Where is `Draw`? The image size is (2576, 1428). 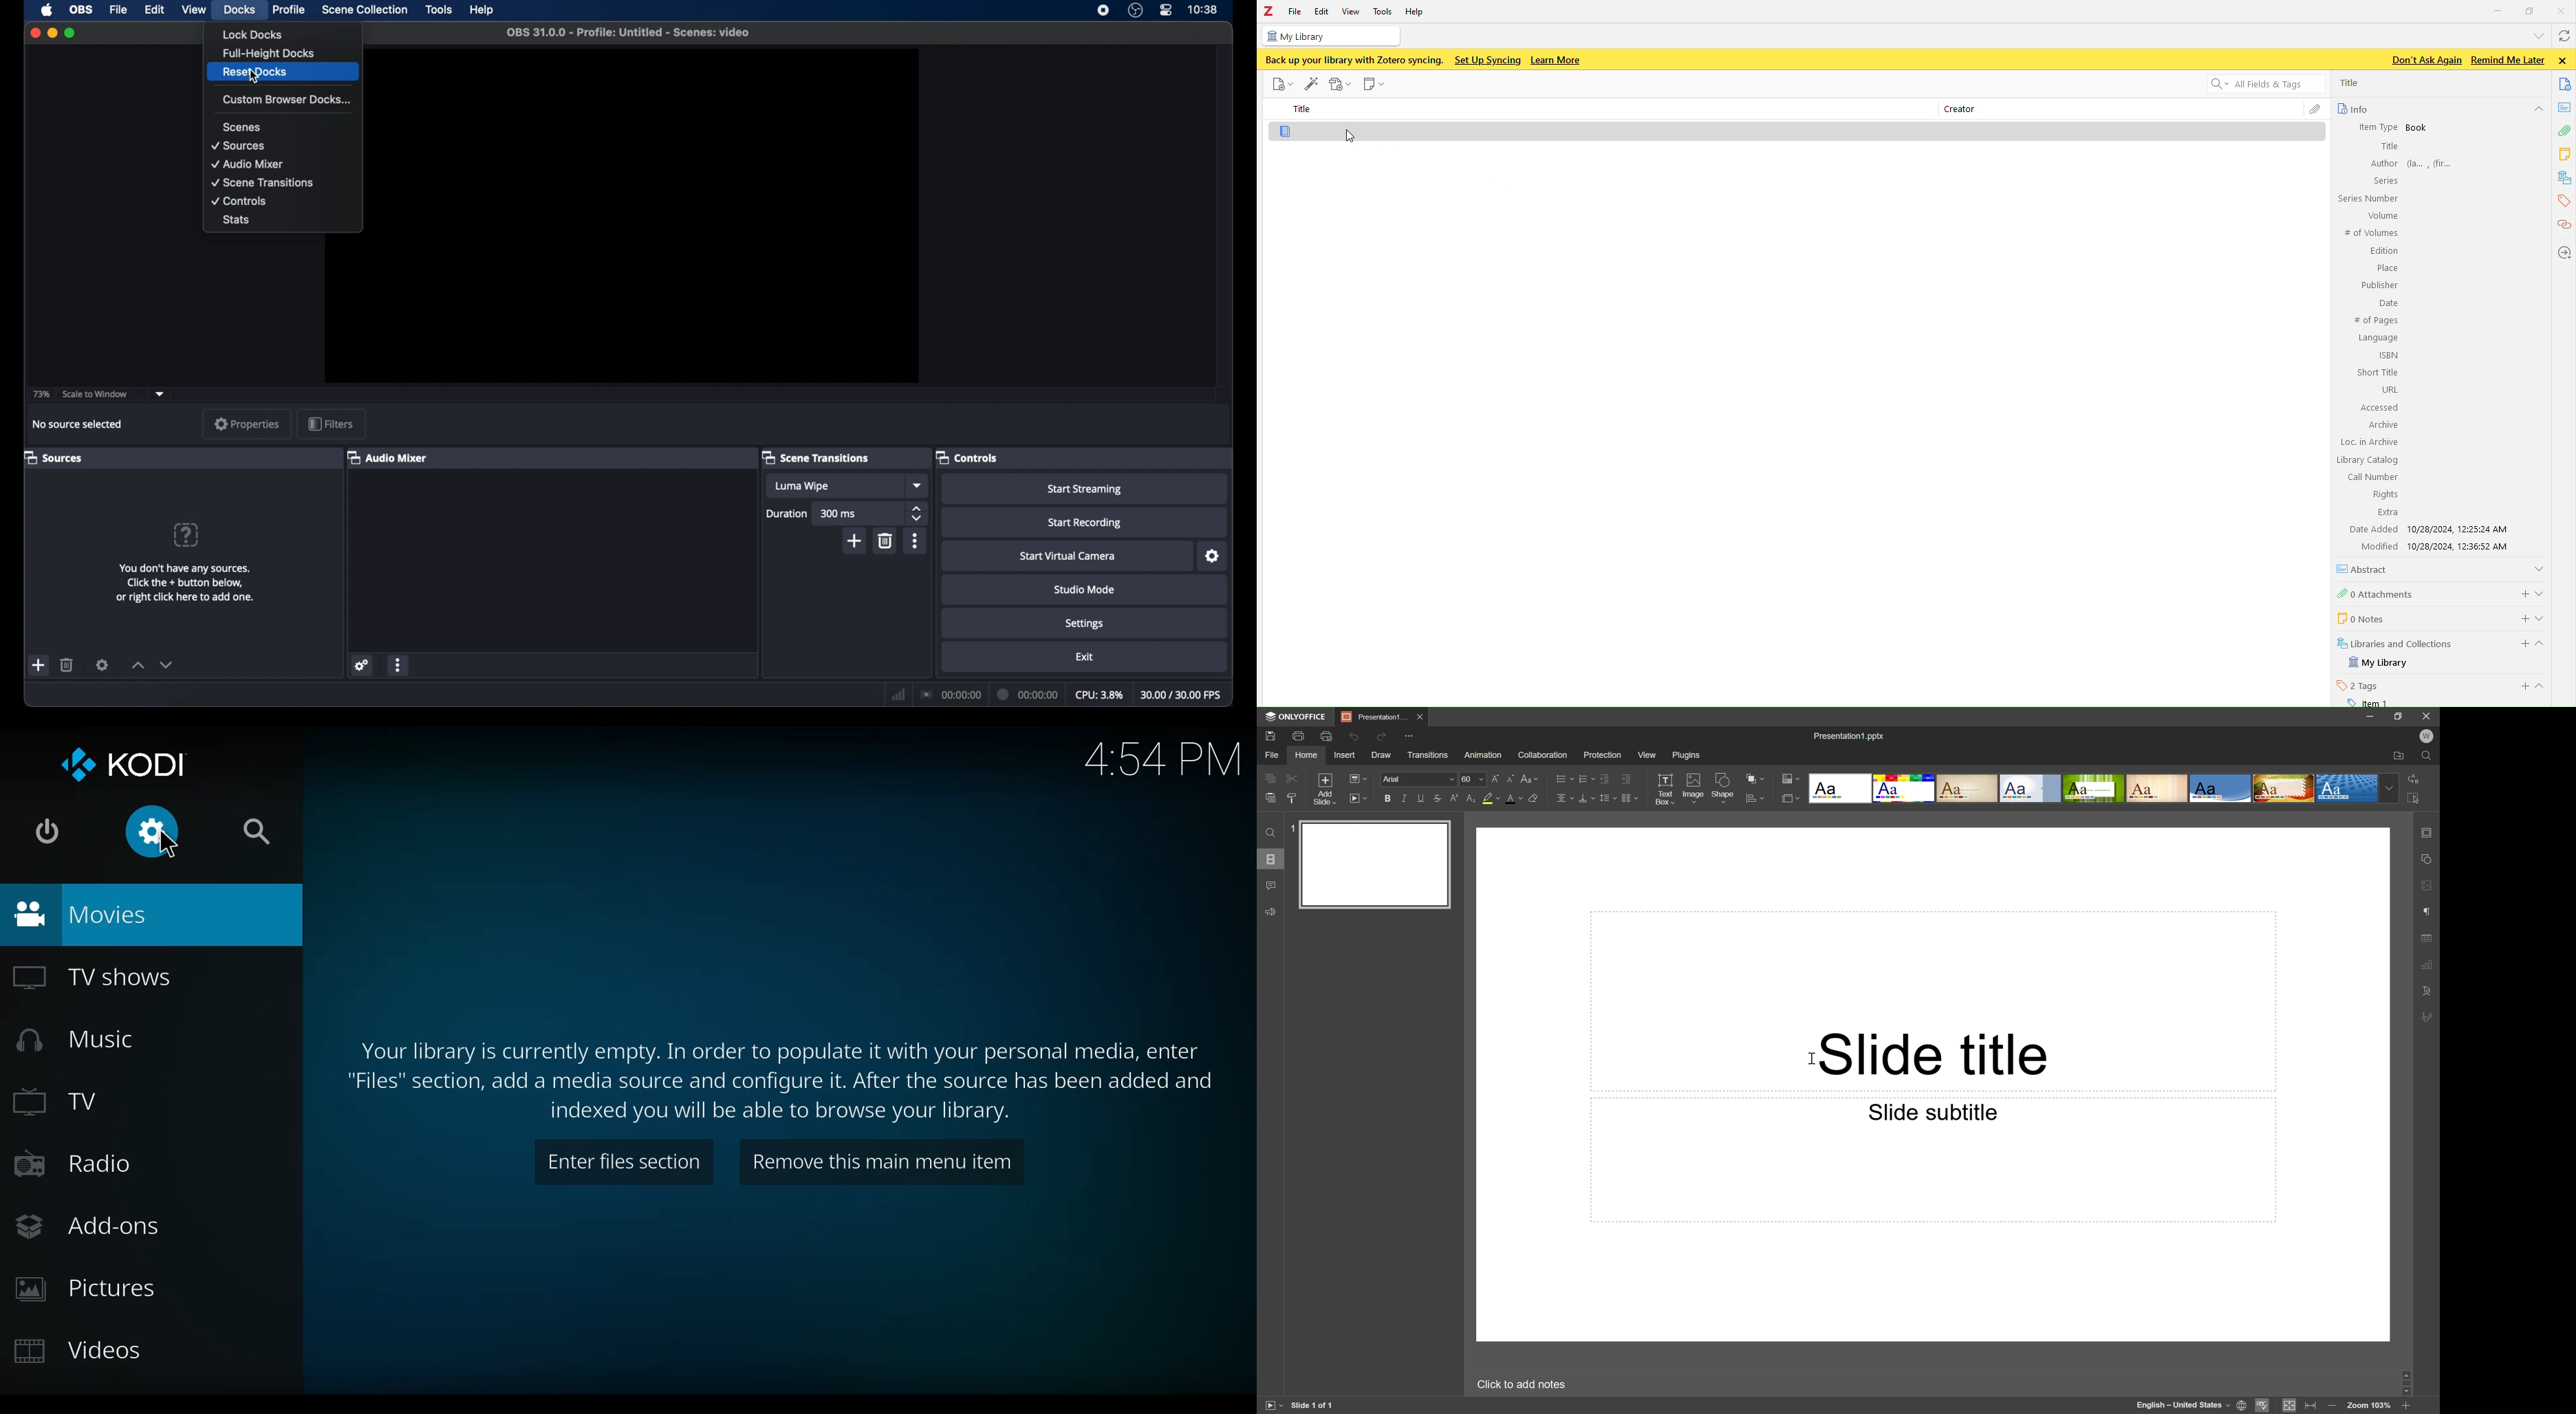
Draw is located at coordinates (1382, 755).